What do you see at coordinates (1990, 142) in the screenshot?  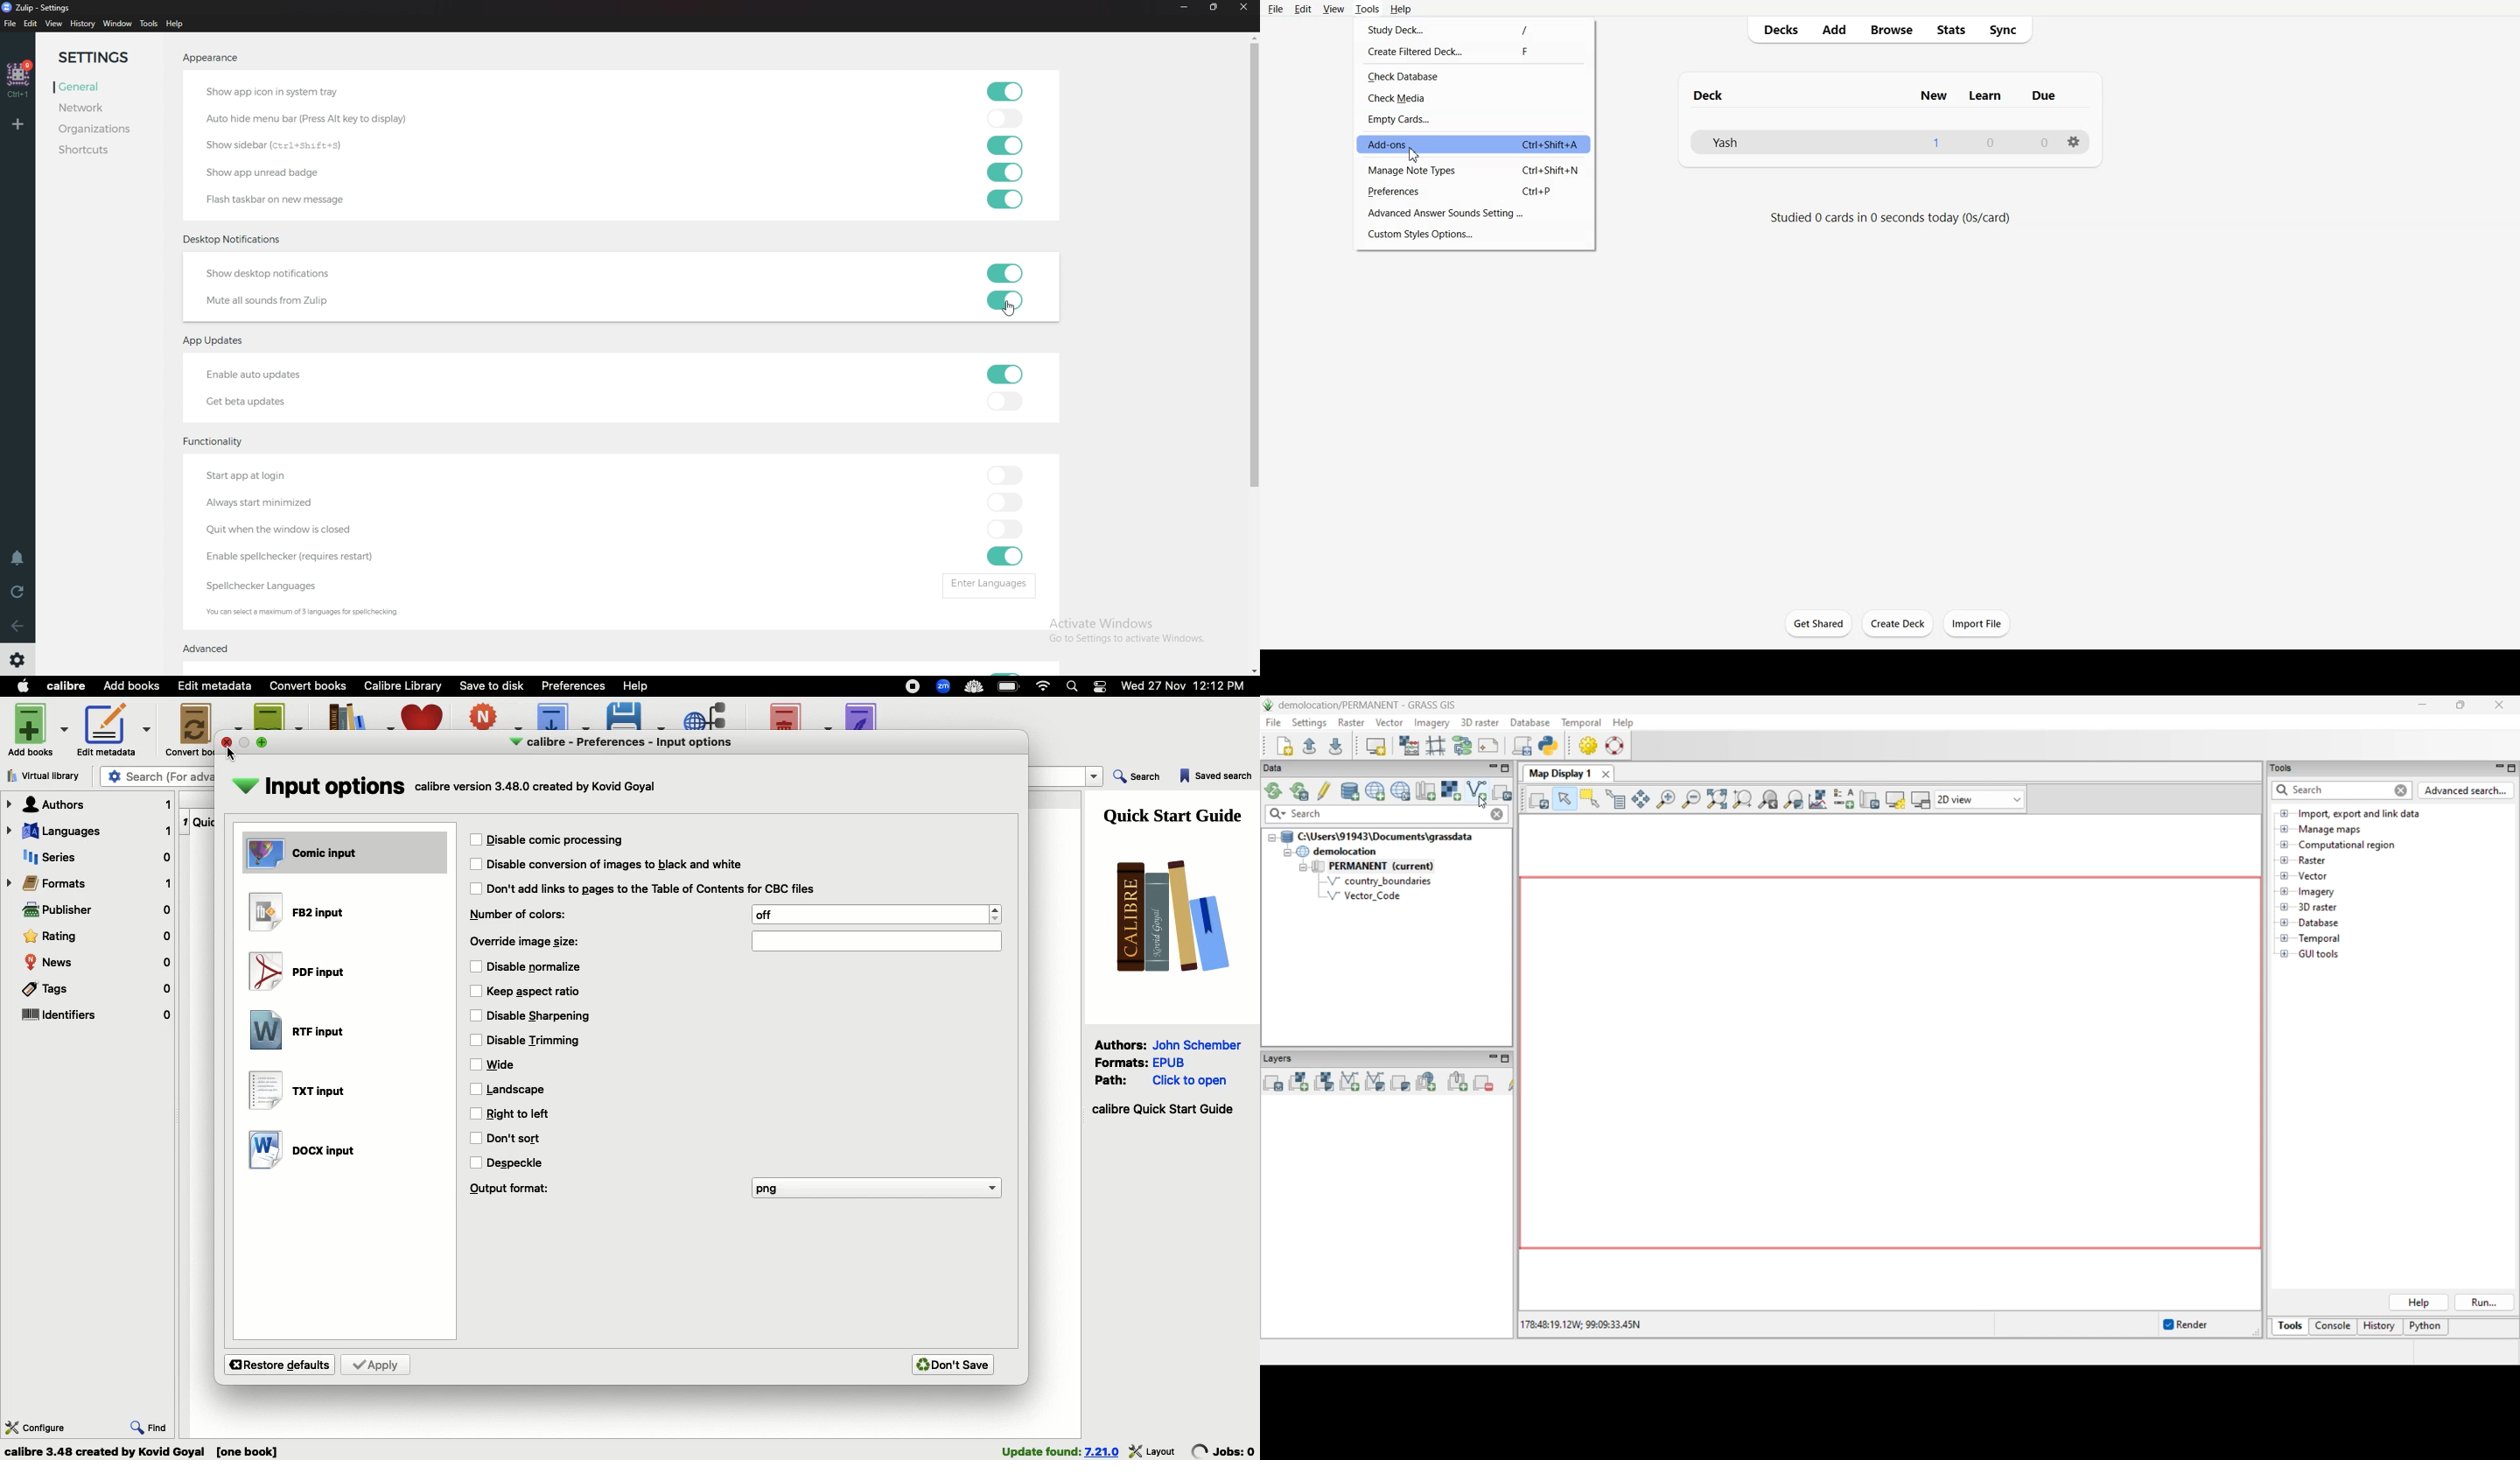 I see `0` at bounding box center [1990, 142].